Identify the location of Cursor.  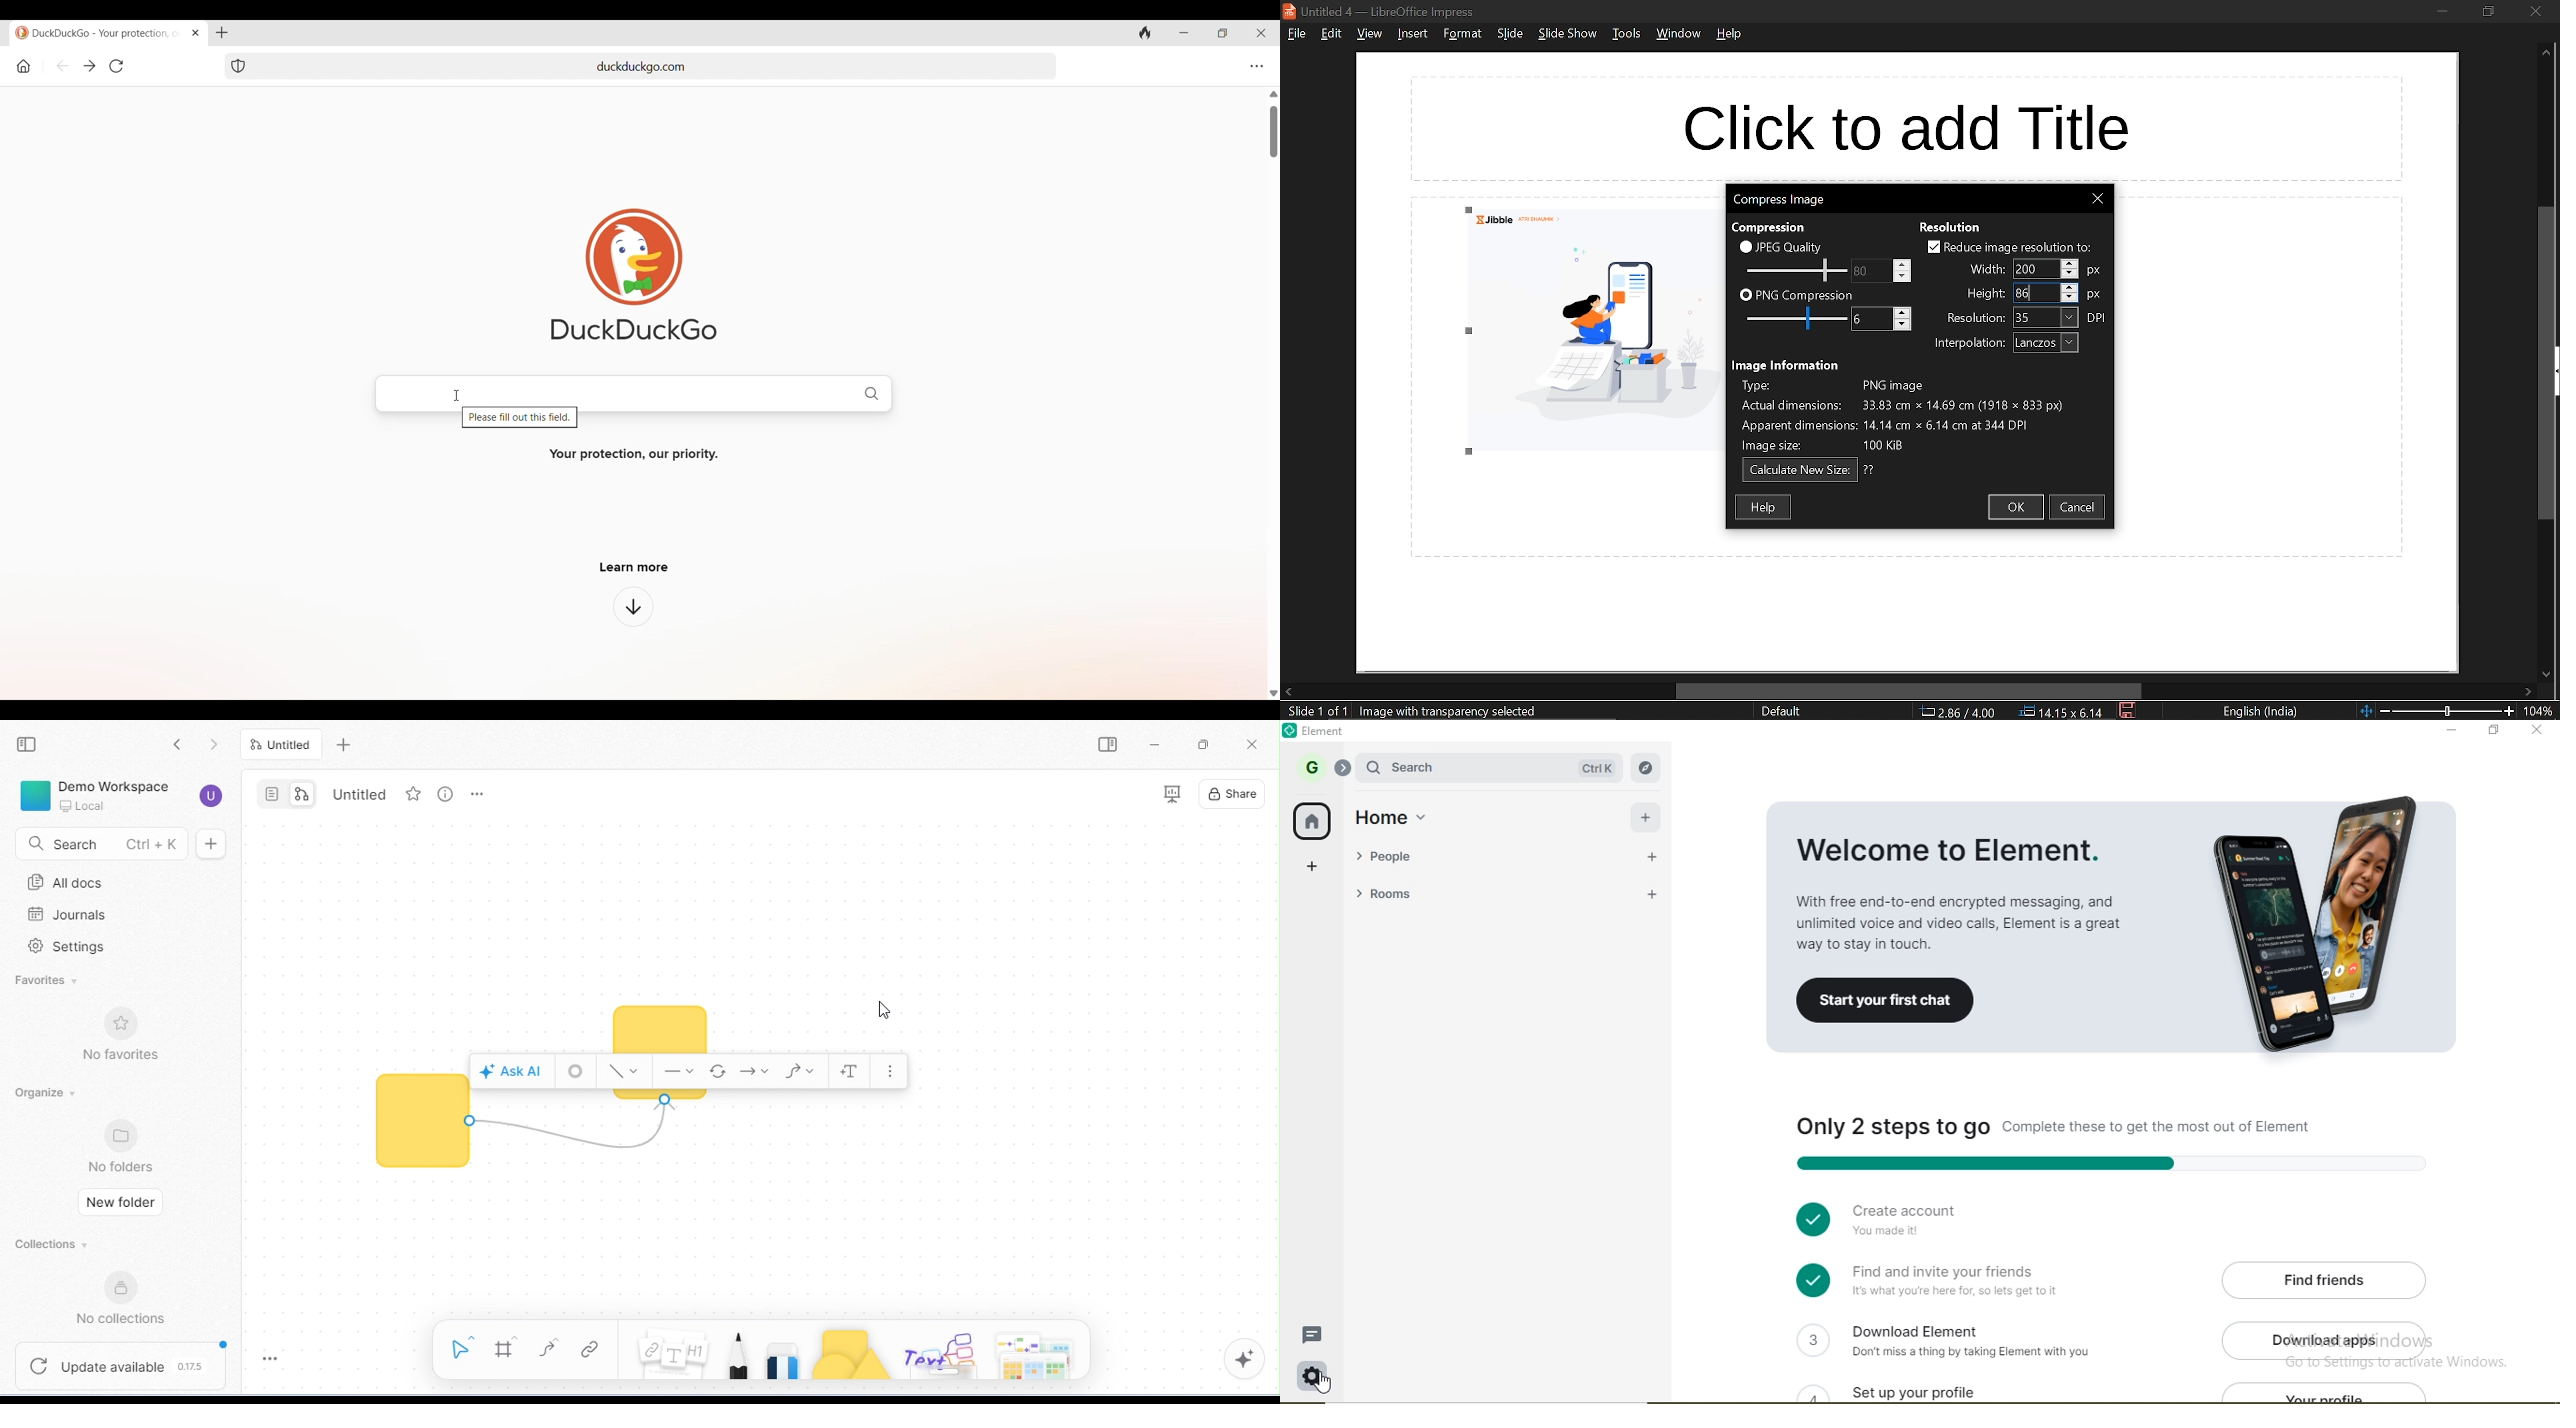
(2030, 293).